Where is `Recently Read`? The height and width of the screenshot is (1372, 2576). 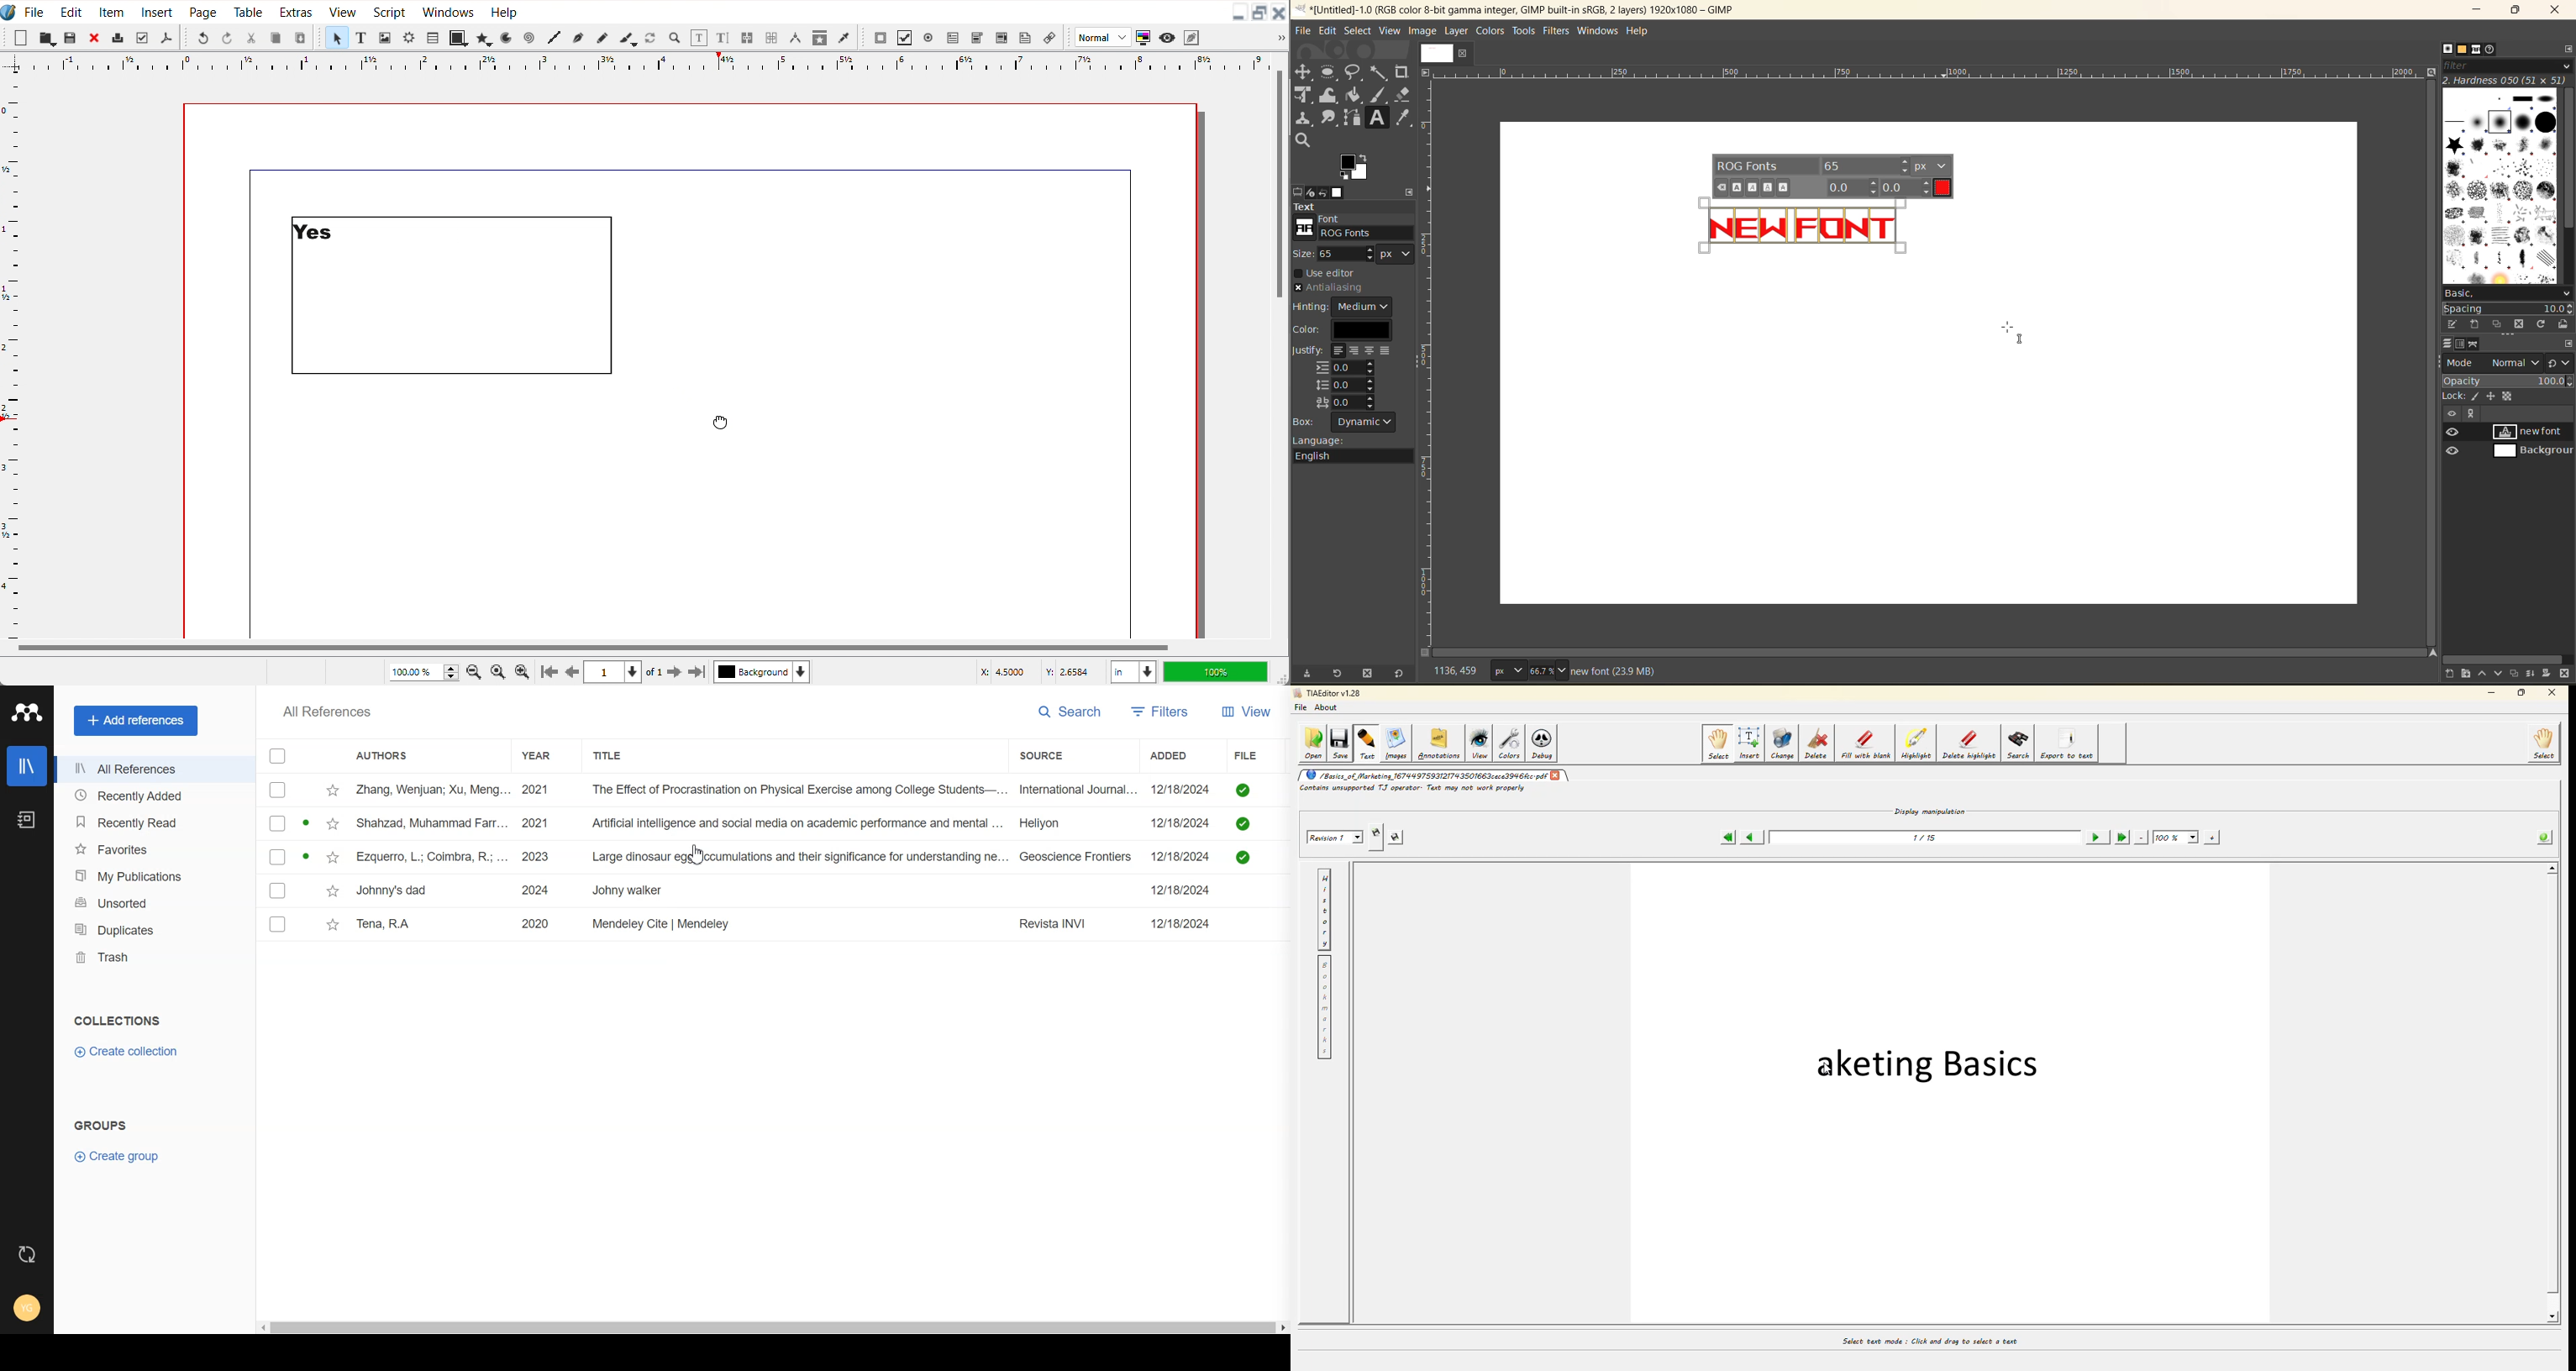
Recently Read is located at coordinates (153, 821).